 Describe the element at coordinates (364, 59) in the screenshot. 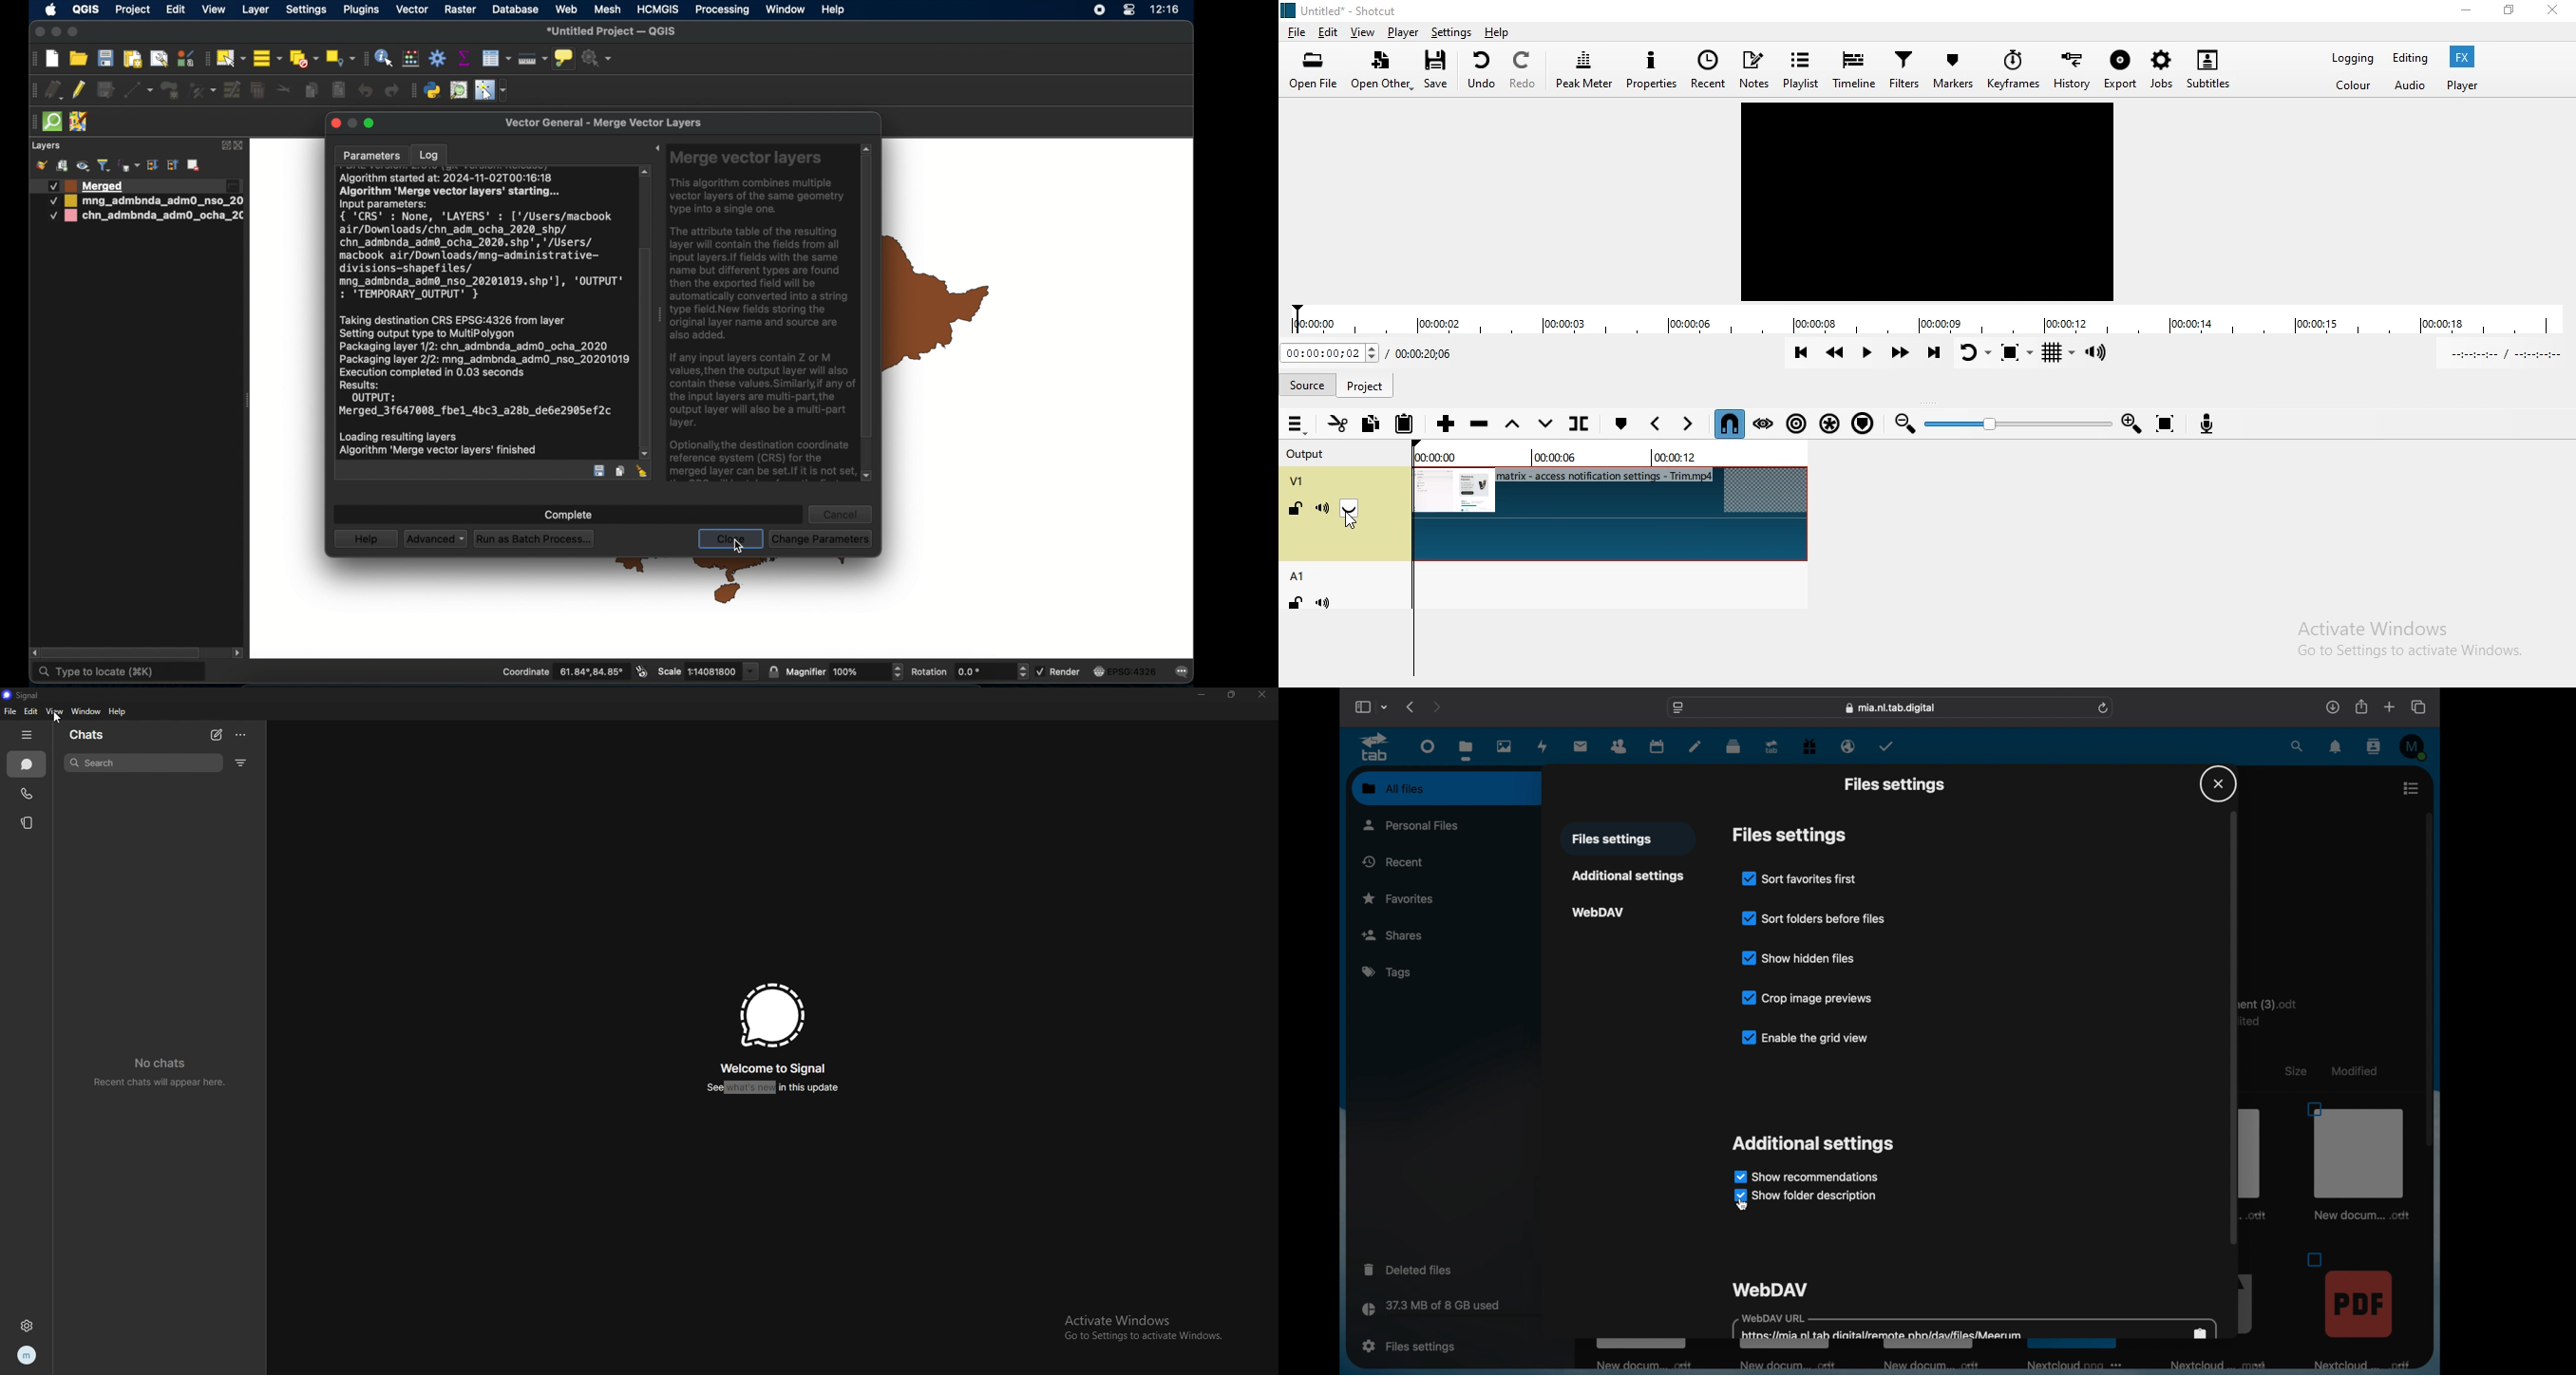

I see `attributes toolbar` at that location.